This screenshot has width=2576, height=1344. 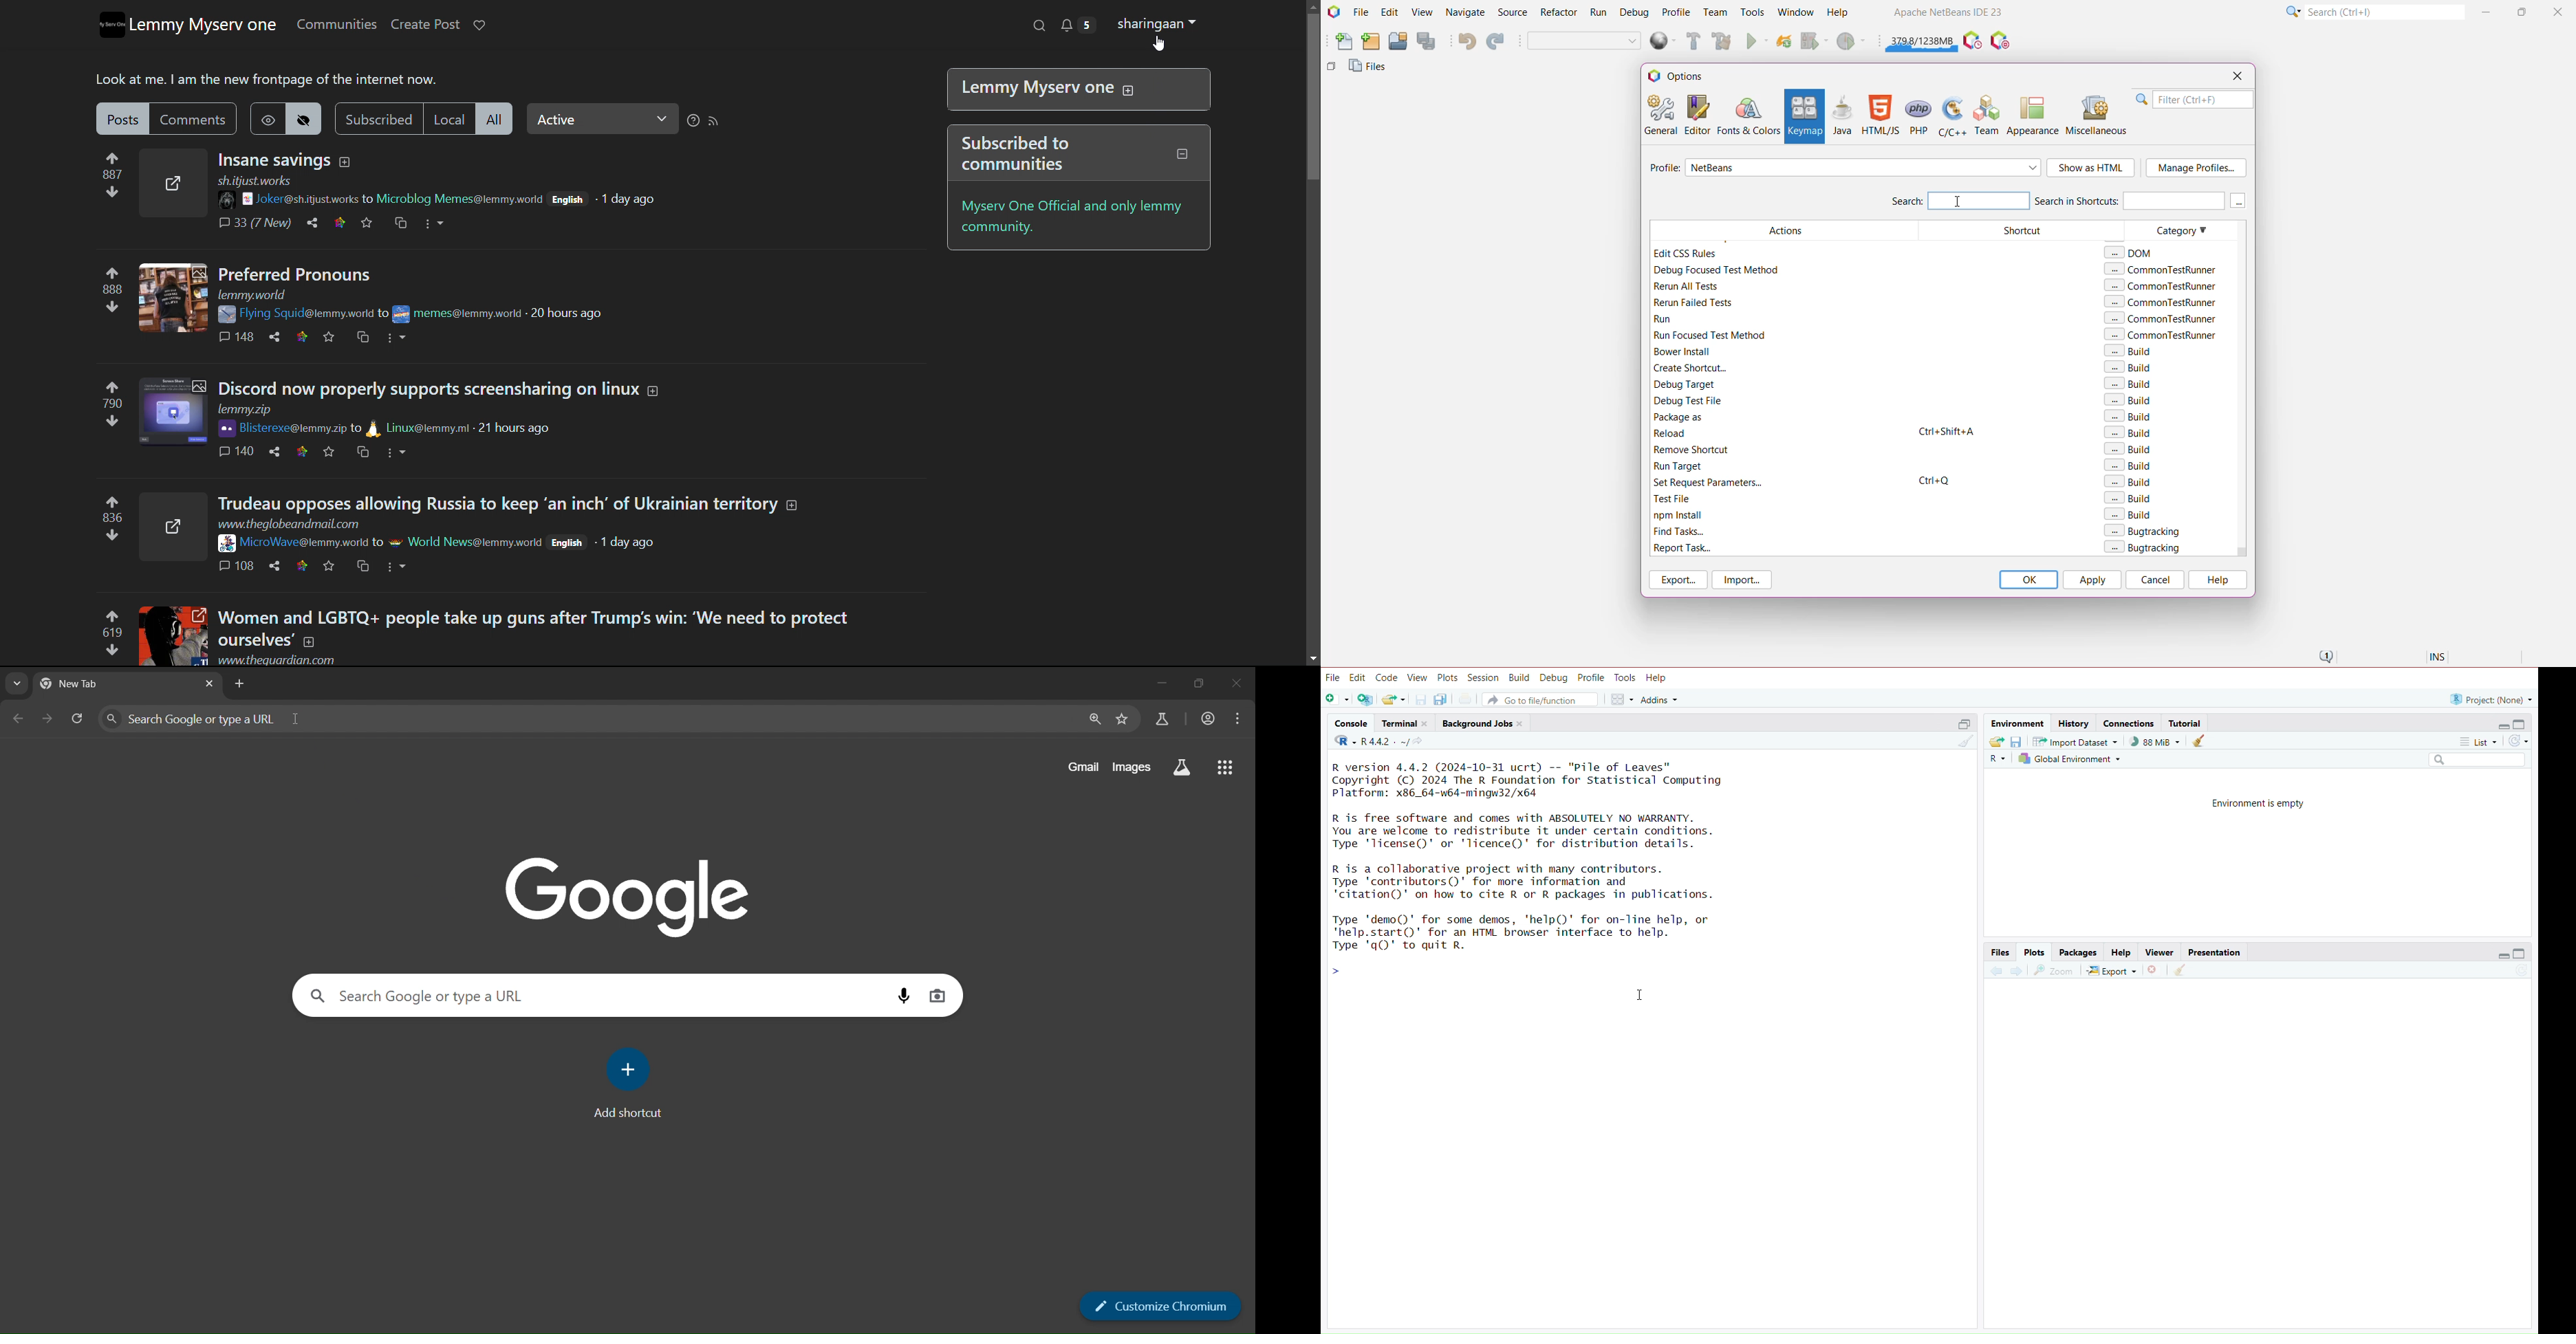 What do you see at coordinates (2159, 952) in the screenshot?
I see `view` at bounding box center [2159, 952].